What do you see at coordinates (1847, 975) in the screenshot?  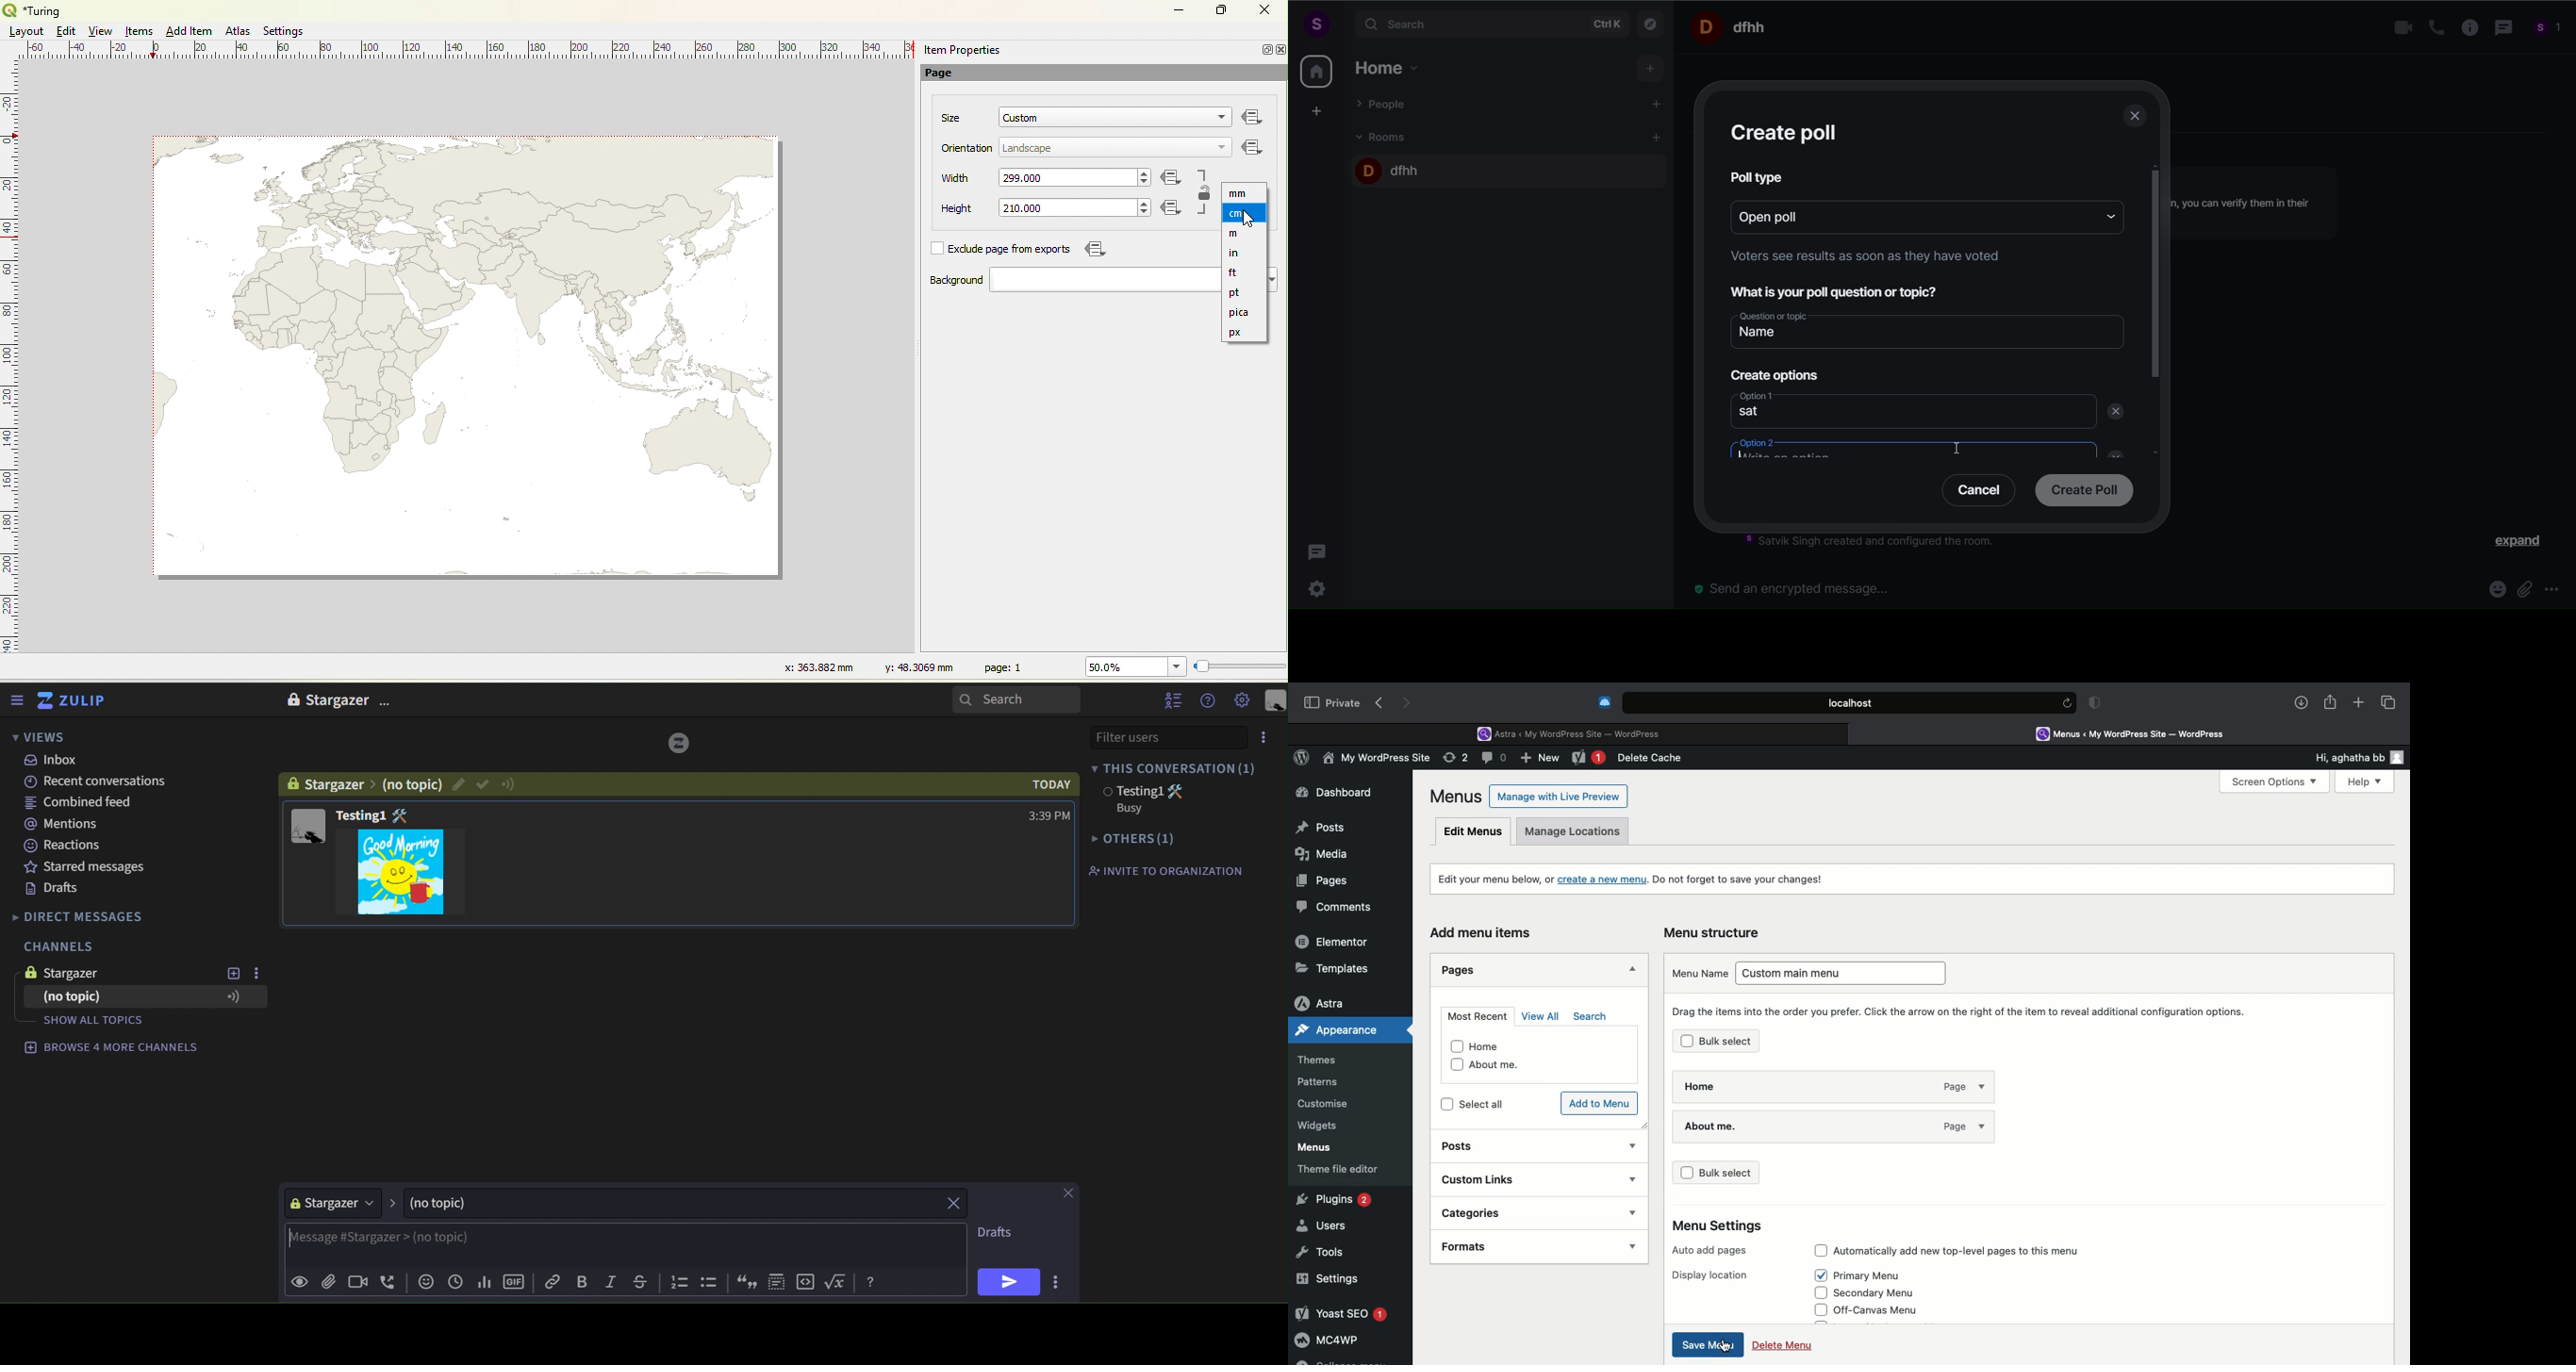 I see `Custom main menu` at bounding box center [1847, 975].